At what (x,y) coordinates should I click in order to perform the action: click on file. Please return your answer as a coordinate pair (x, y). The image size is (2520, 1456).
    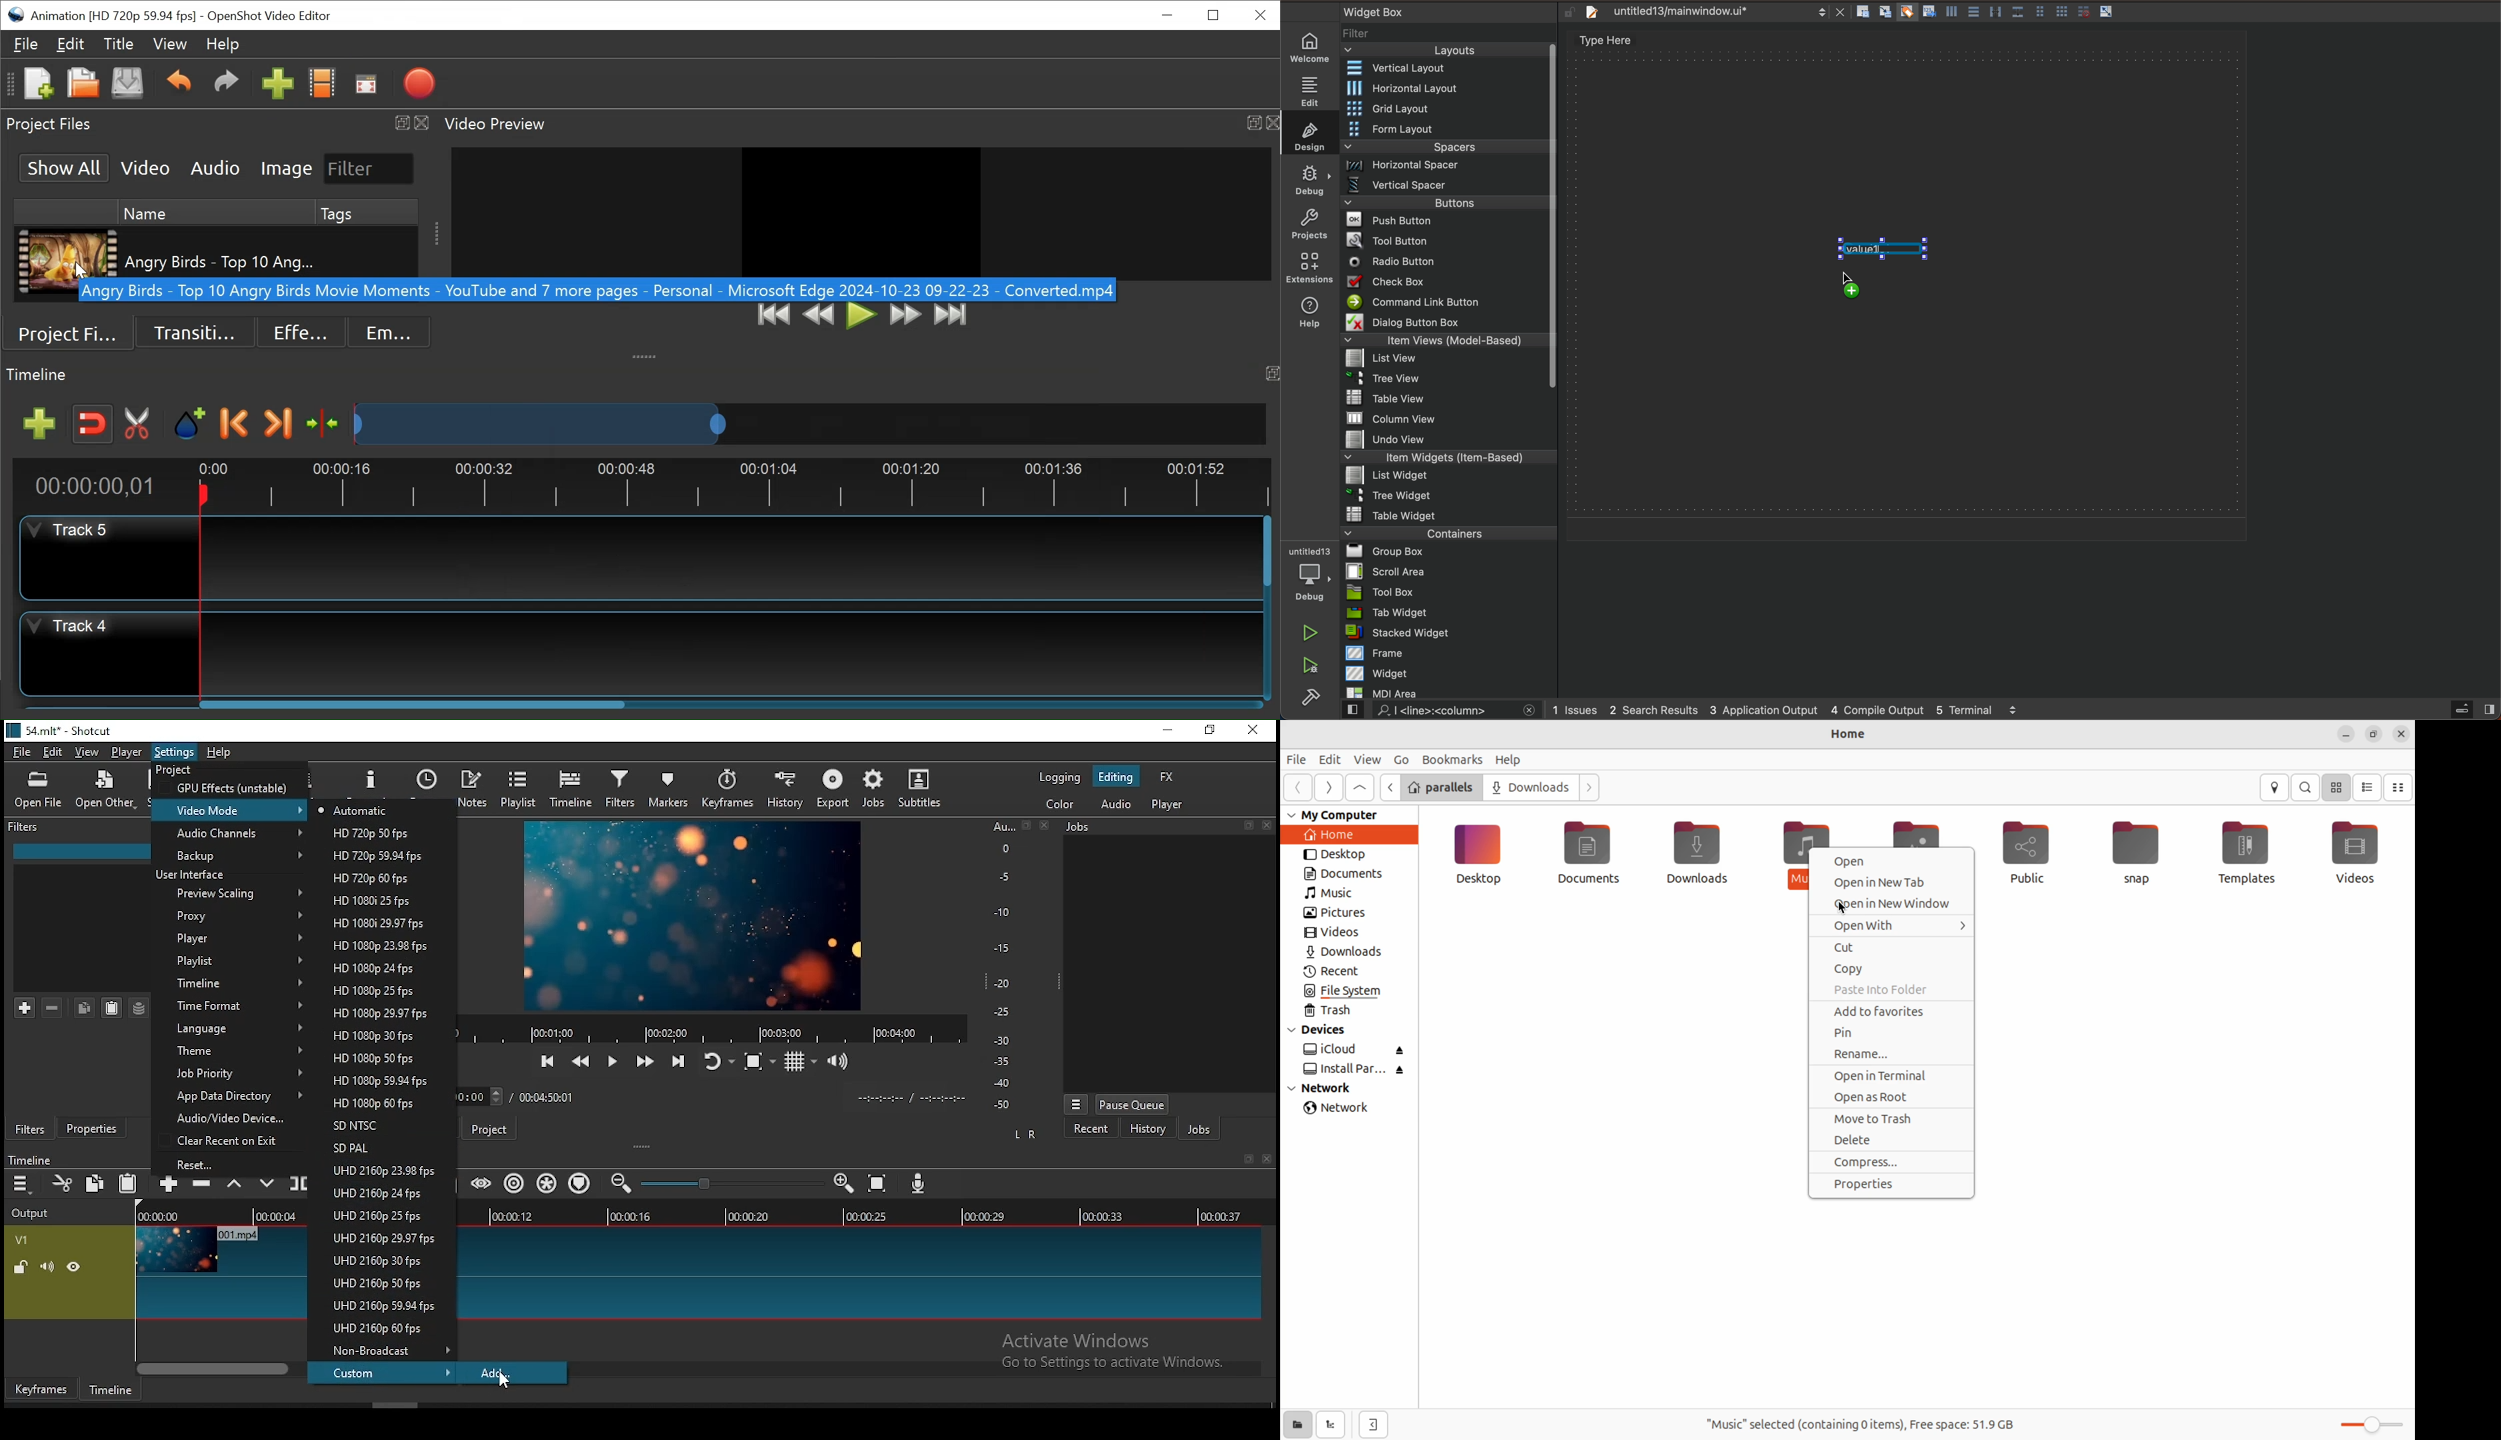
    Looking at the image, I should click on (22, 754).